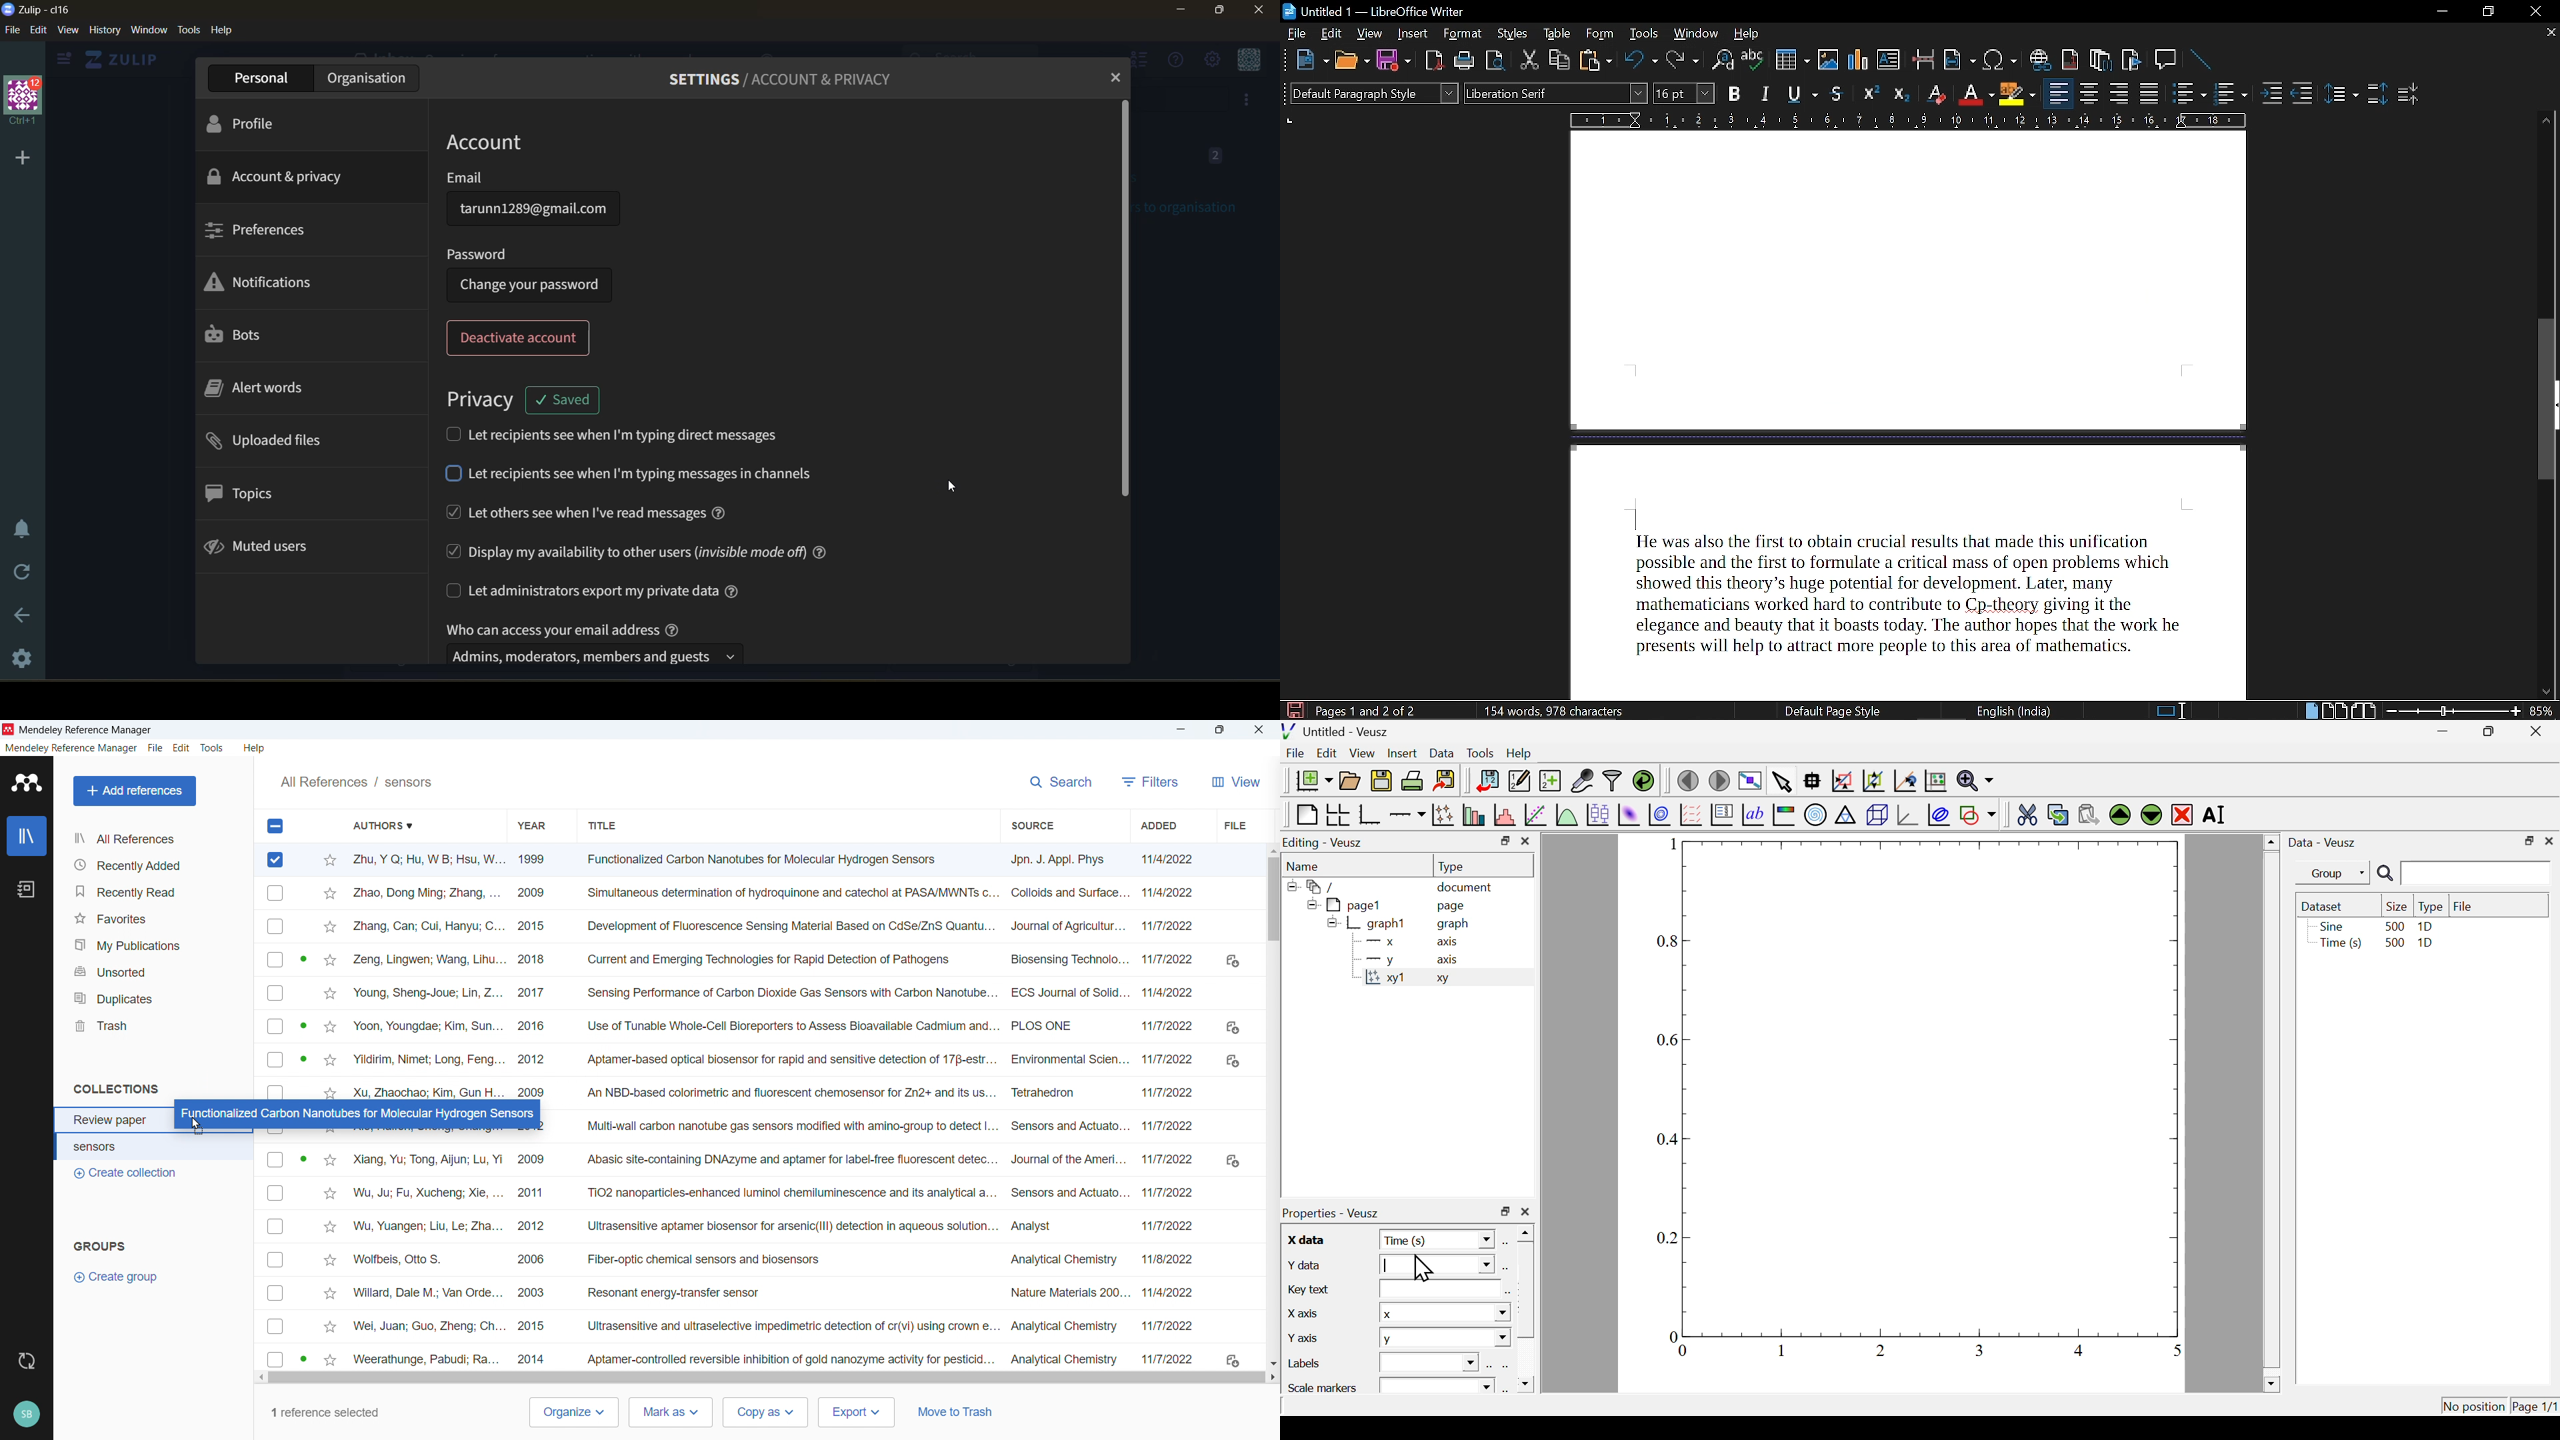 Image resolution: width=2576 pixels, height=1456 pixels. Describe the element at coordinates (1560, 60) in the screenshot. I see `Copy` at that location.